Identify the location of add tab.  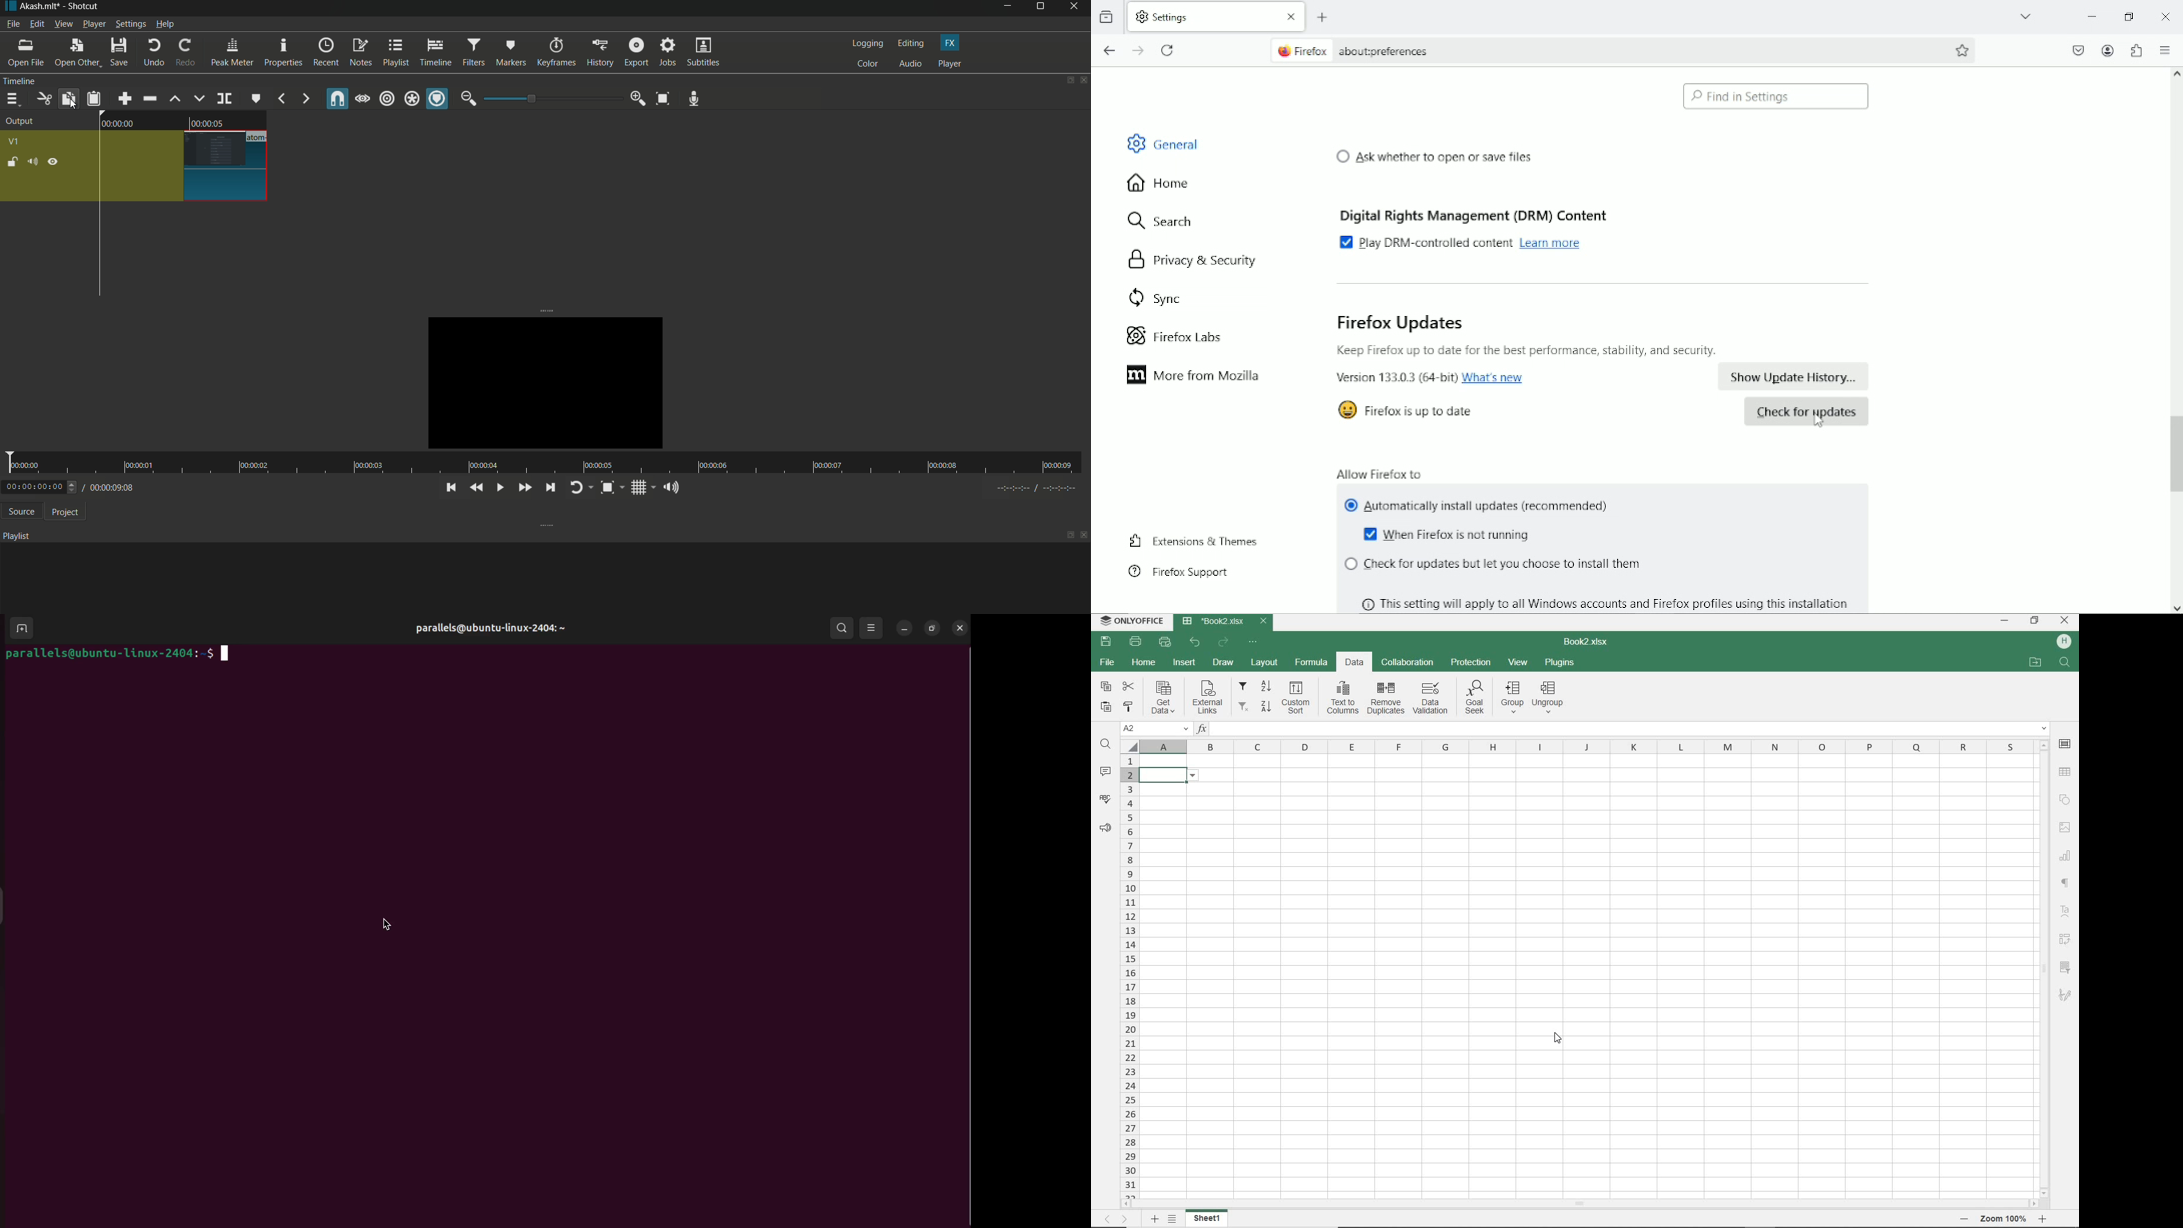
(1329, 14).